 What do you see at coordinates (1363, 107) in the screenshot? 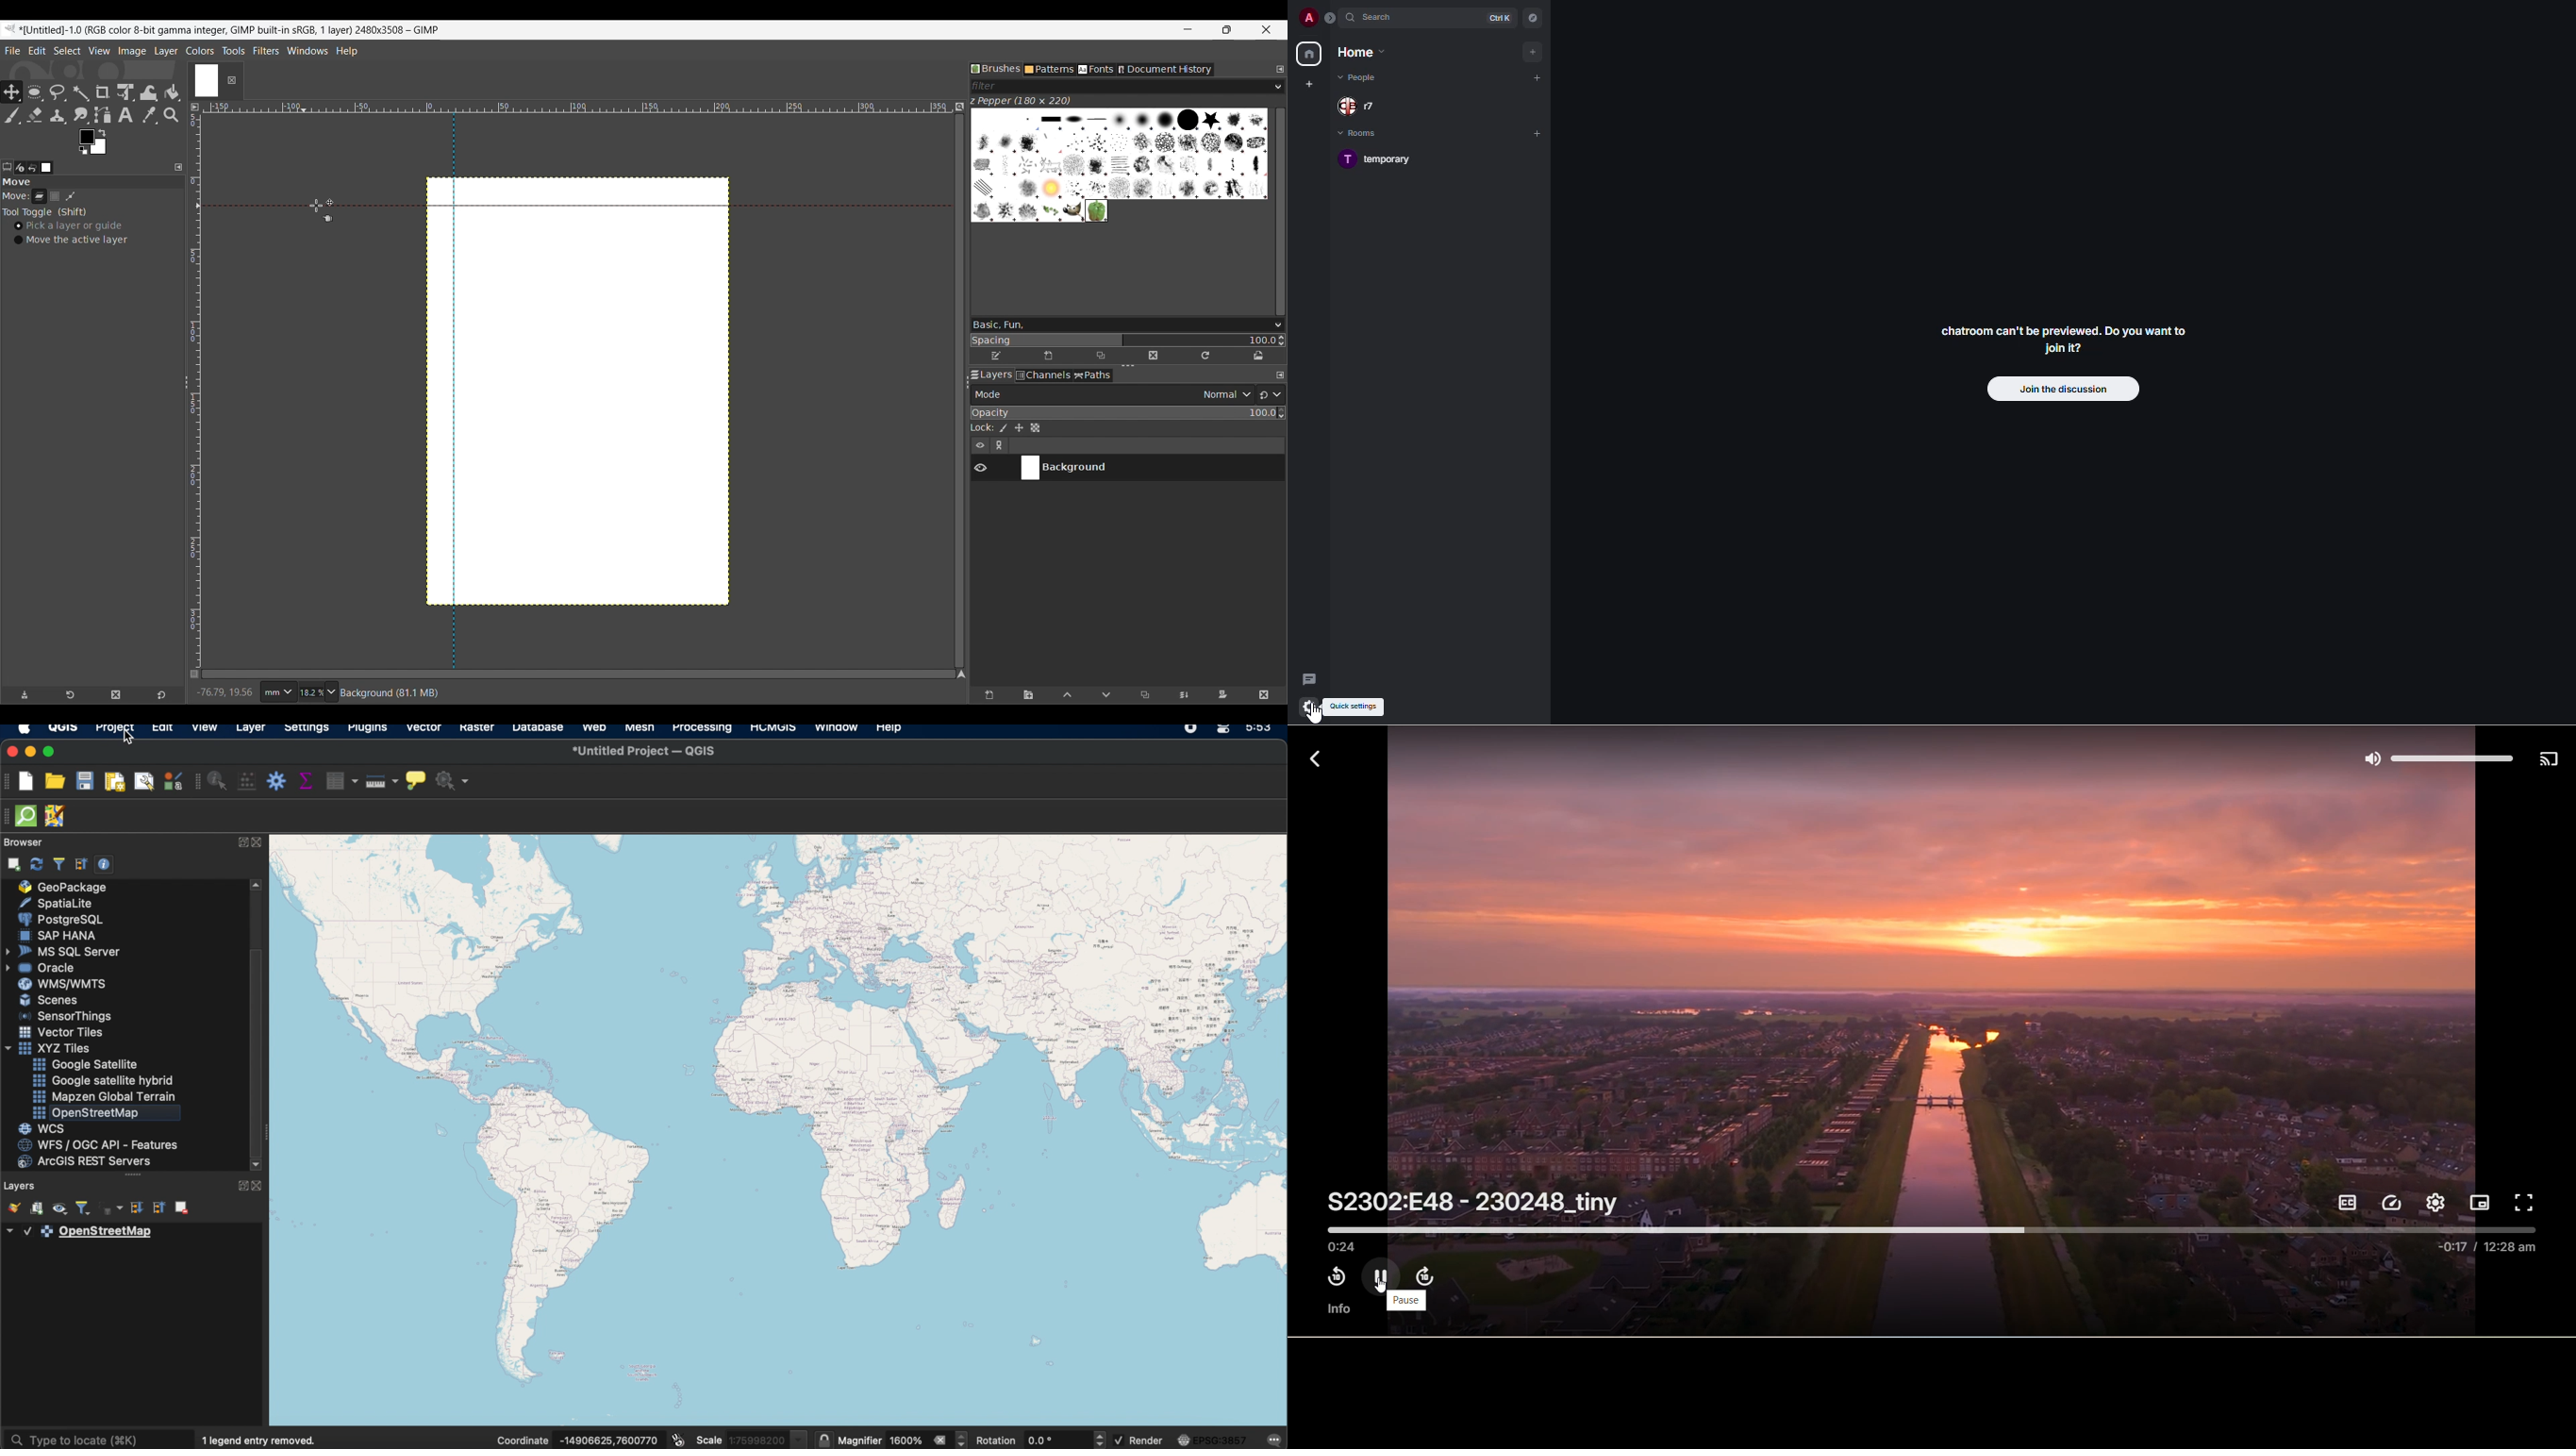
I see `people` at bounding box center [1363, 107].